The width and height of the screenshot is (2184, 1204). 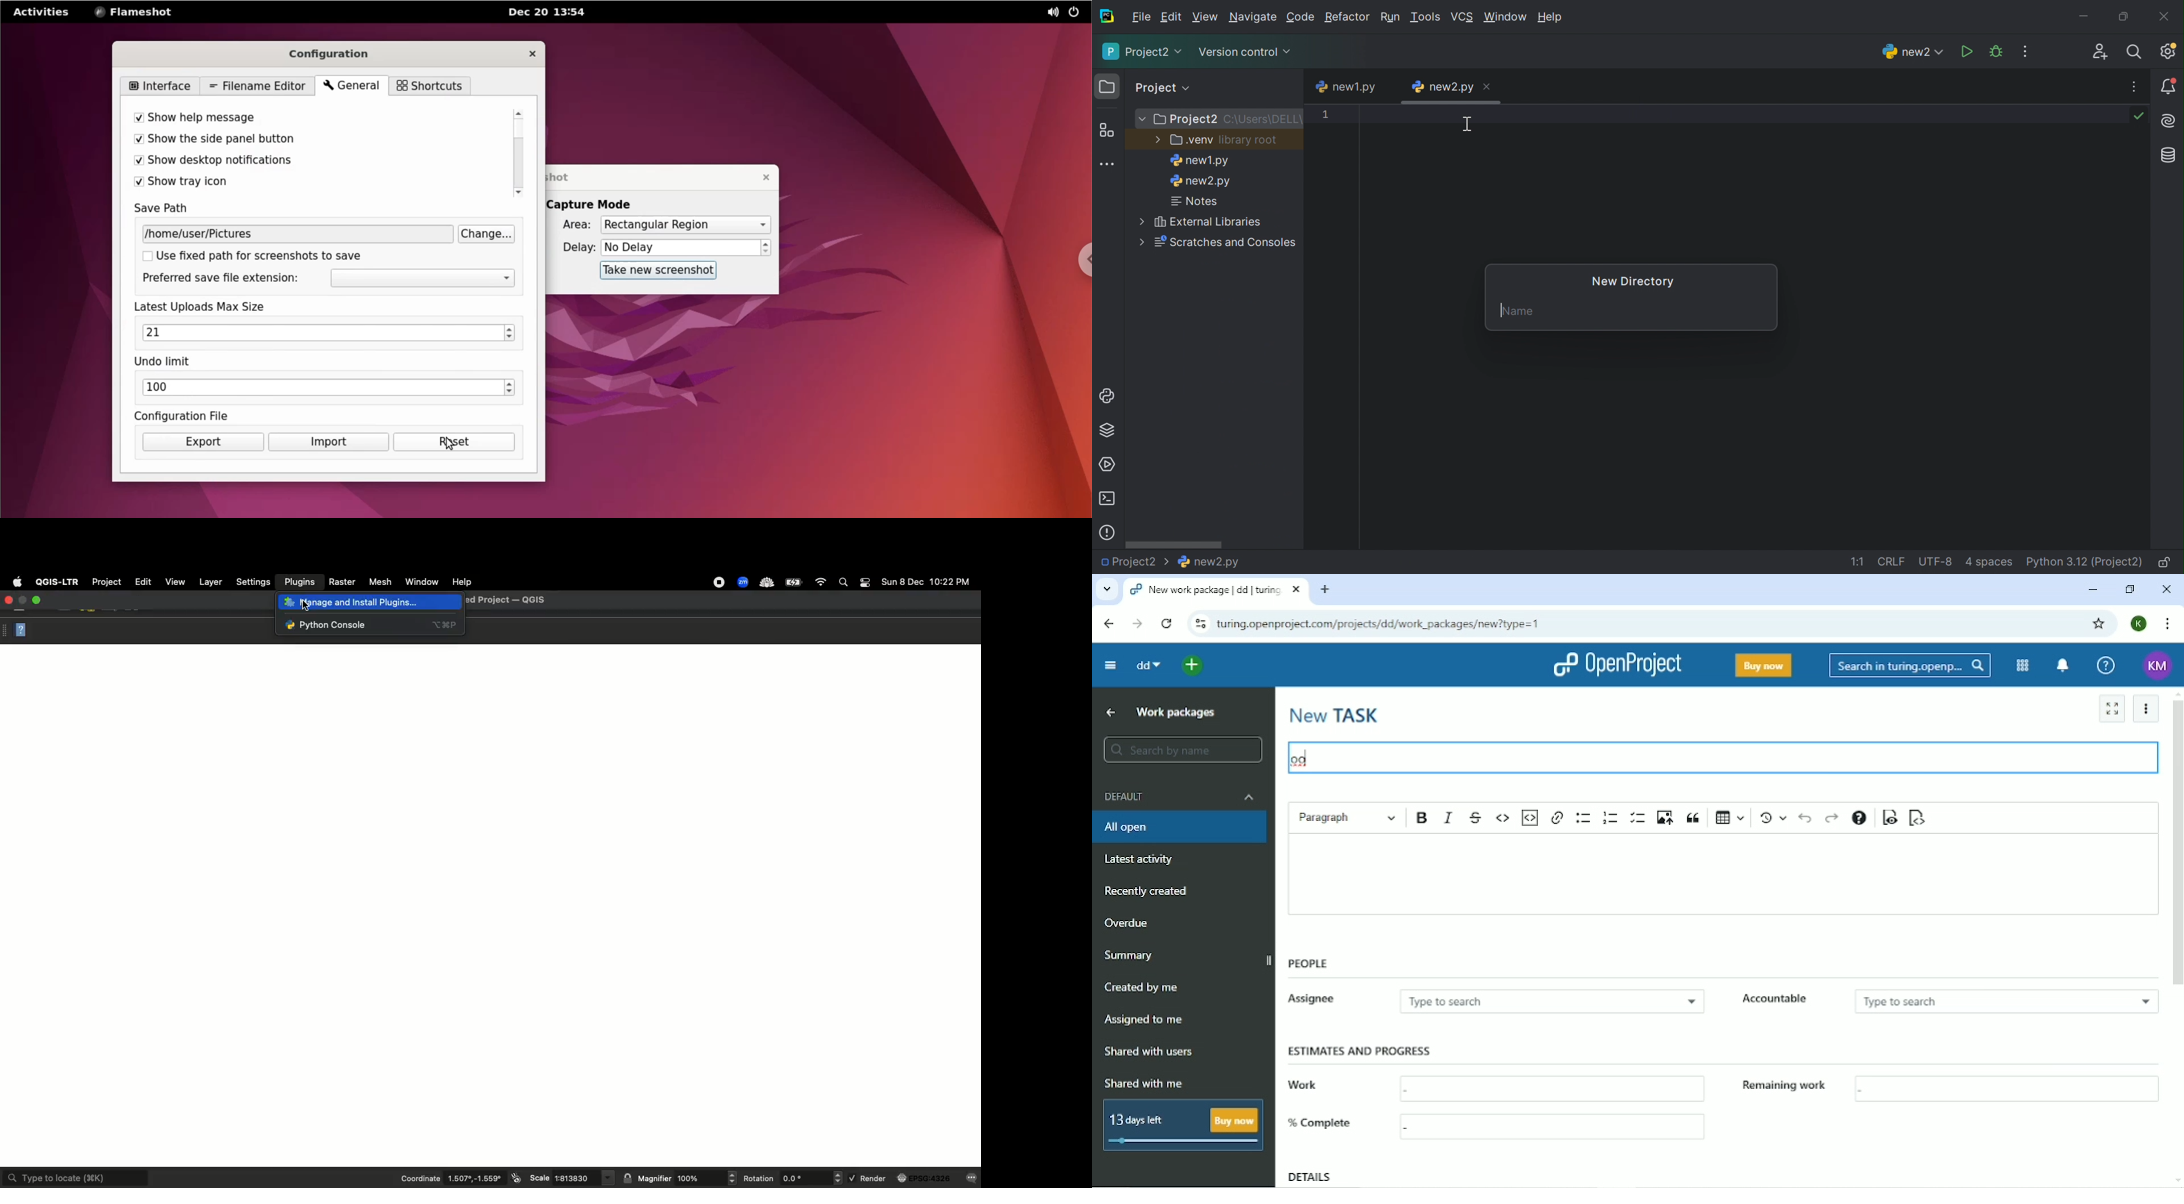 I want to click on reset , so click(x=453, y=442).